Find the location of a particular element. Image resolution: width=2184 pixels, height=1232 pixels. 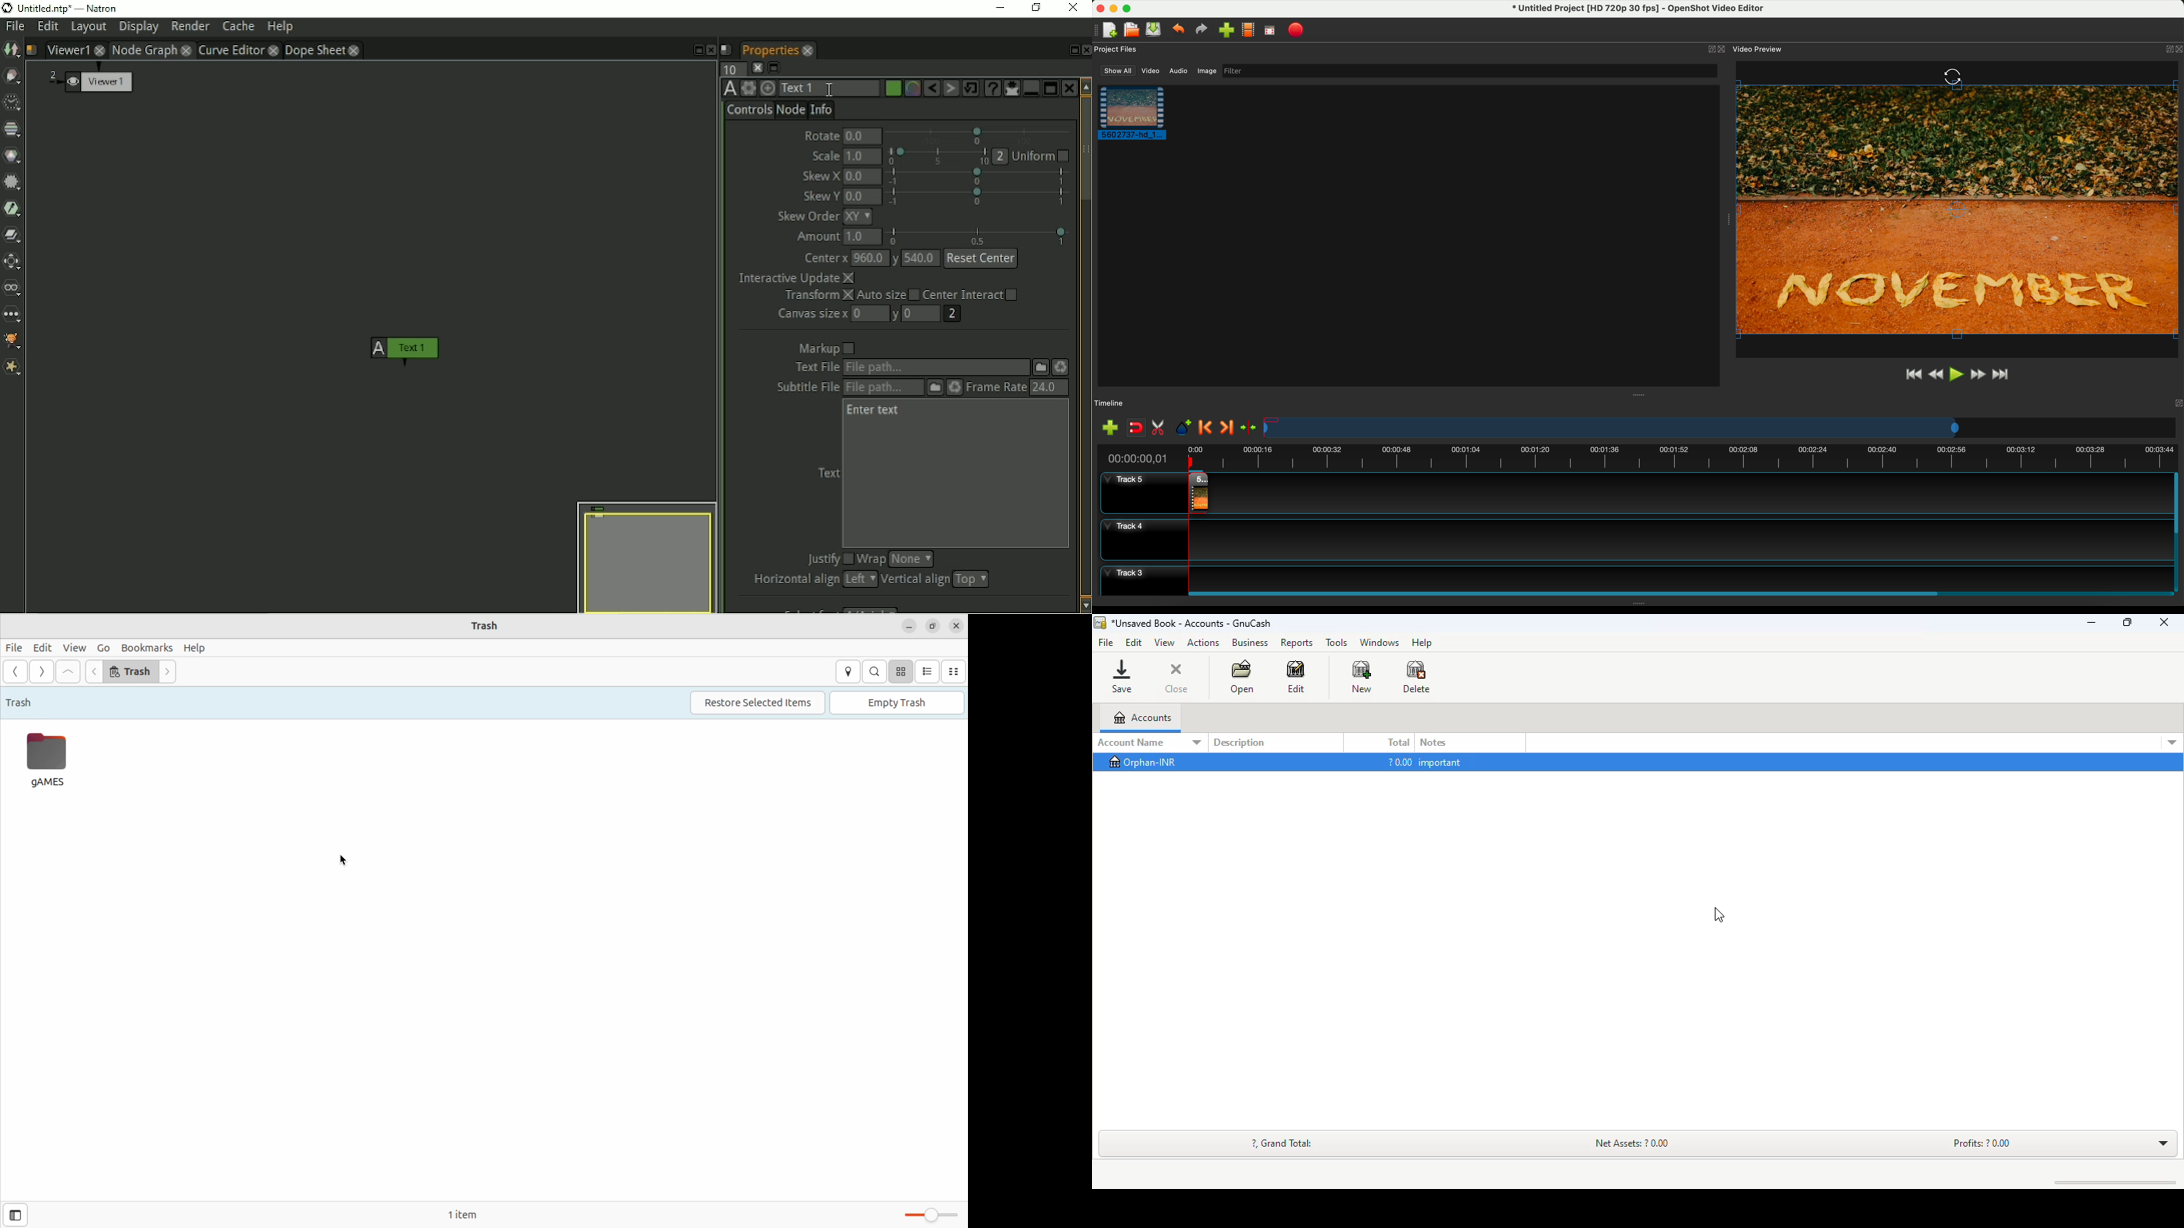

scrollbar is located at coordinates (2177, 531).